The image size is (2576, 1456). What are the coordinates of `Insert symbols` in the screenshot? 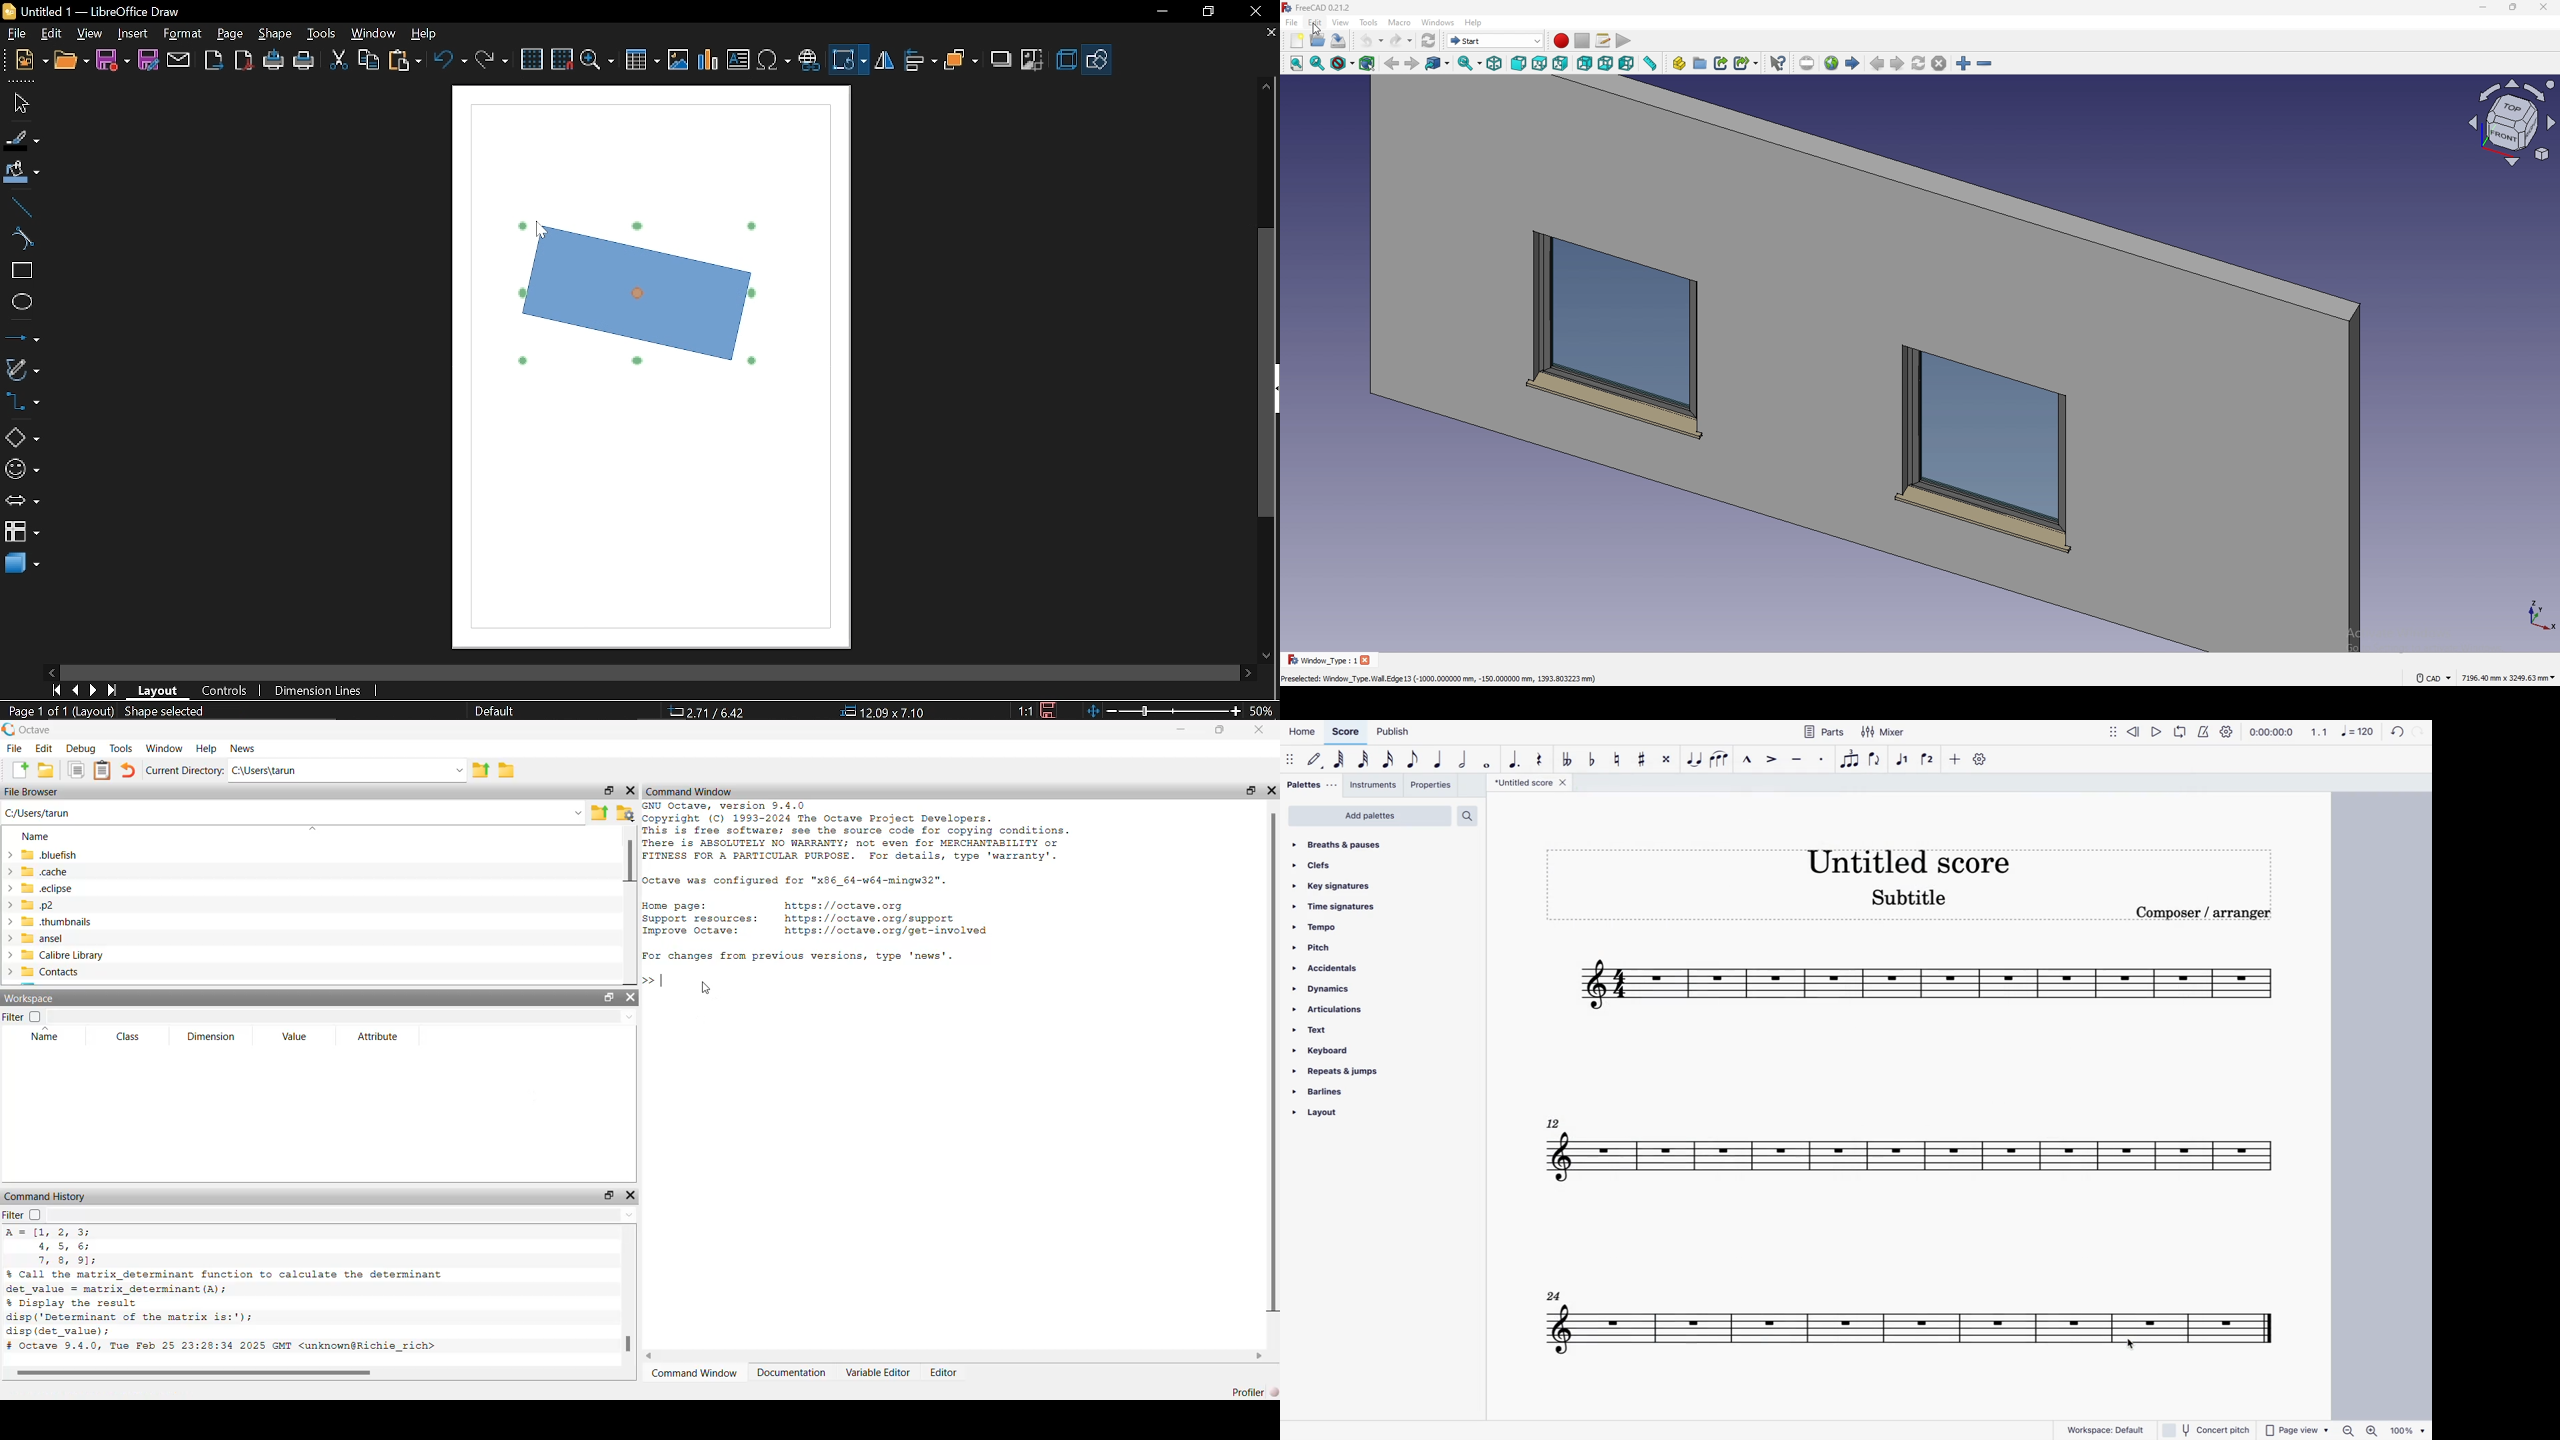 It's located at (775, 61).